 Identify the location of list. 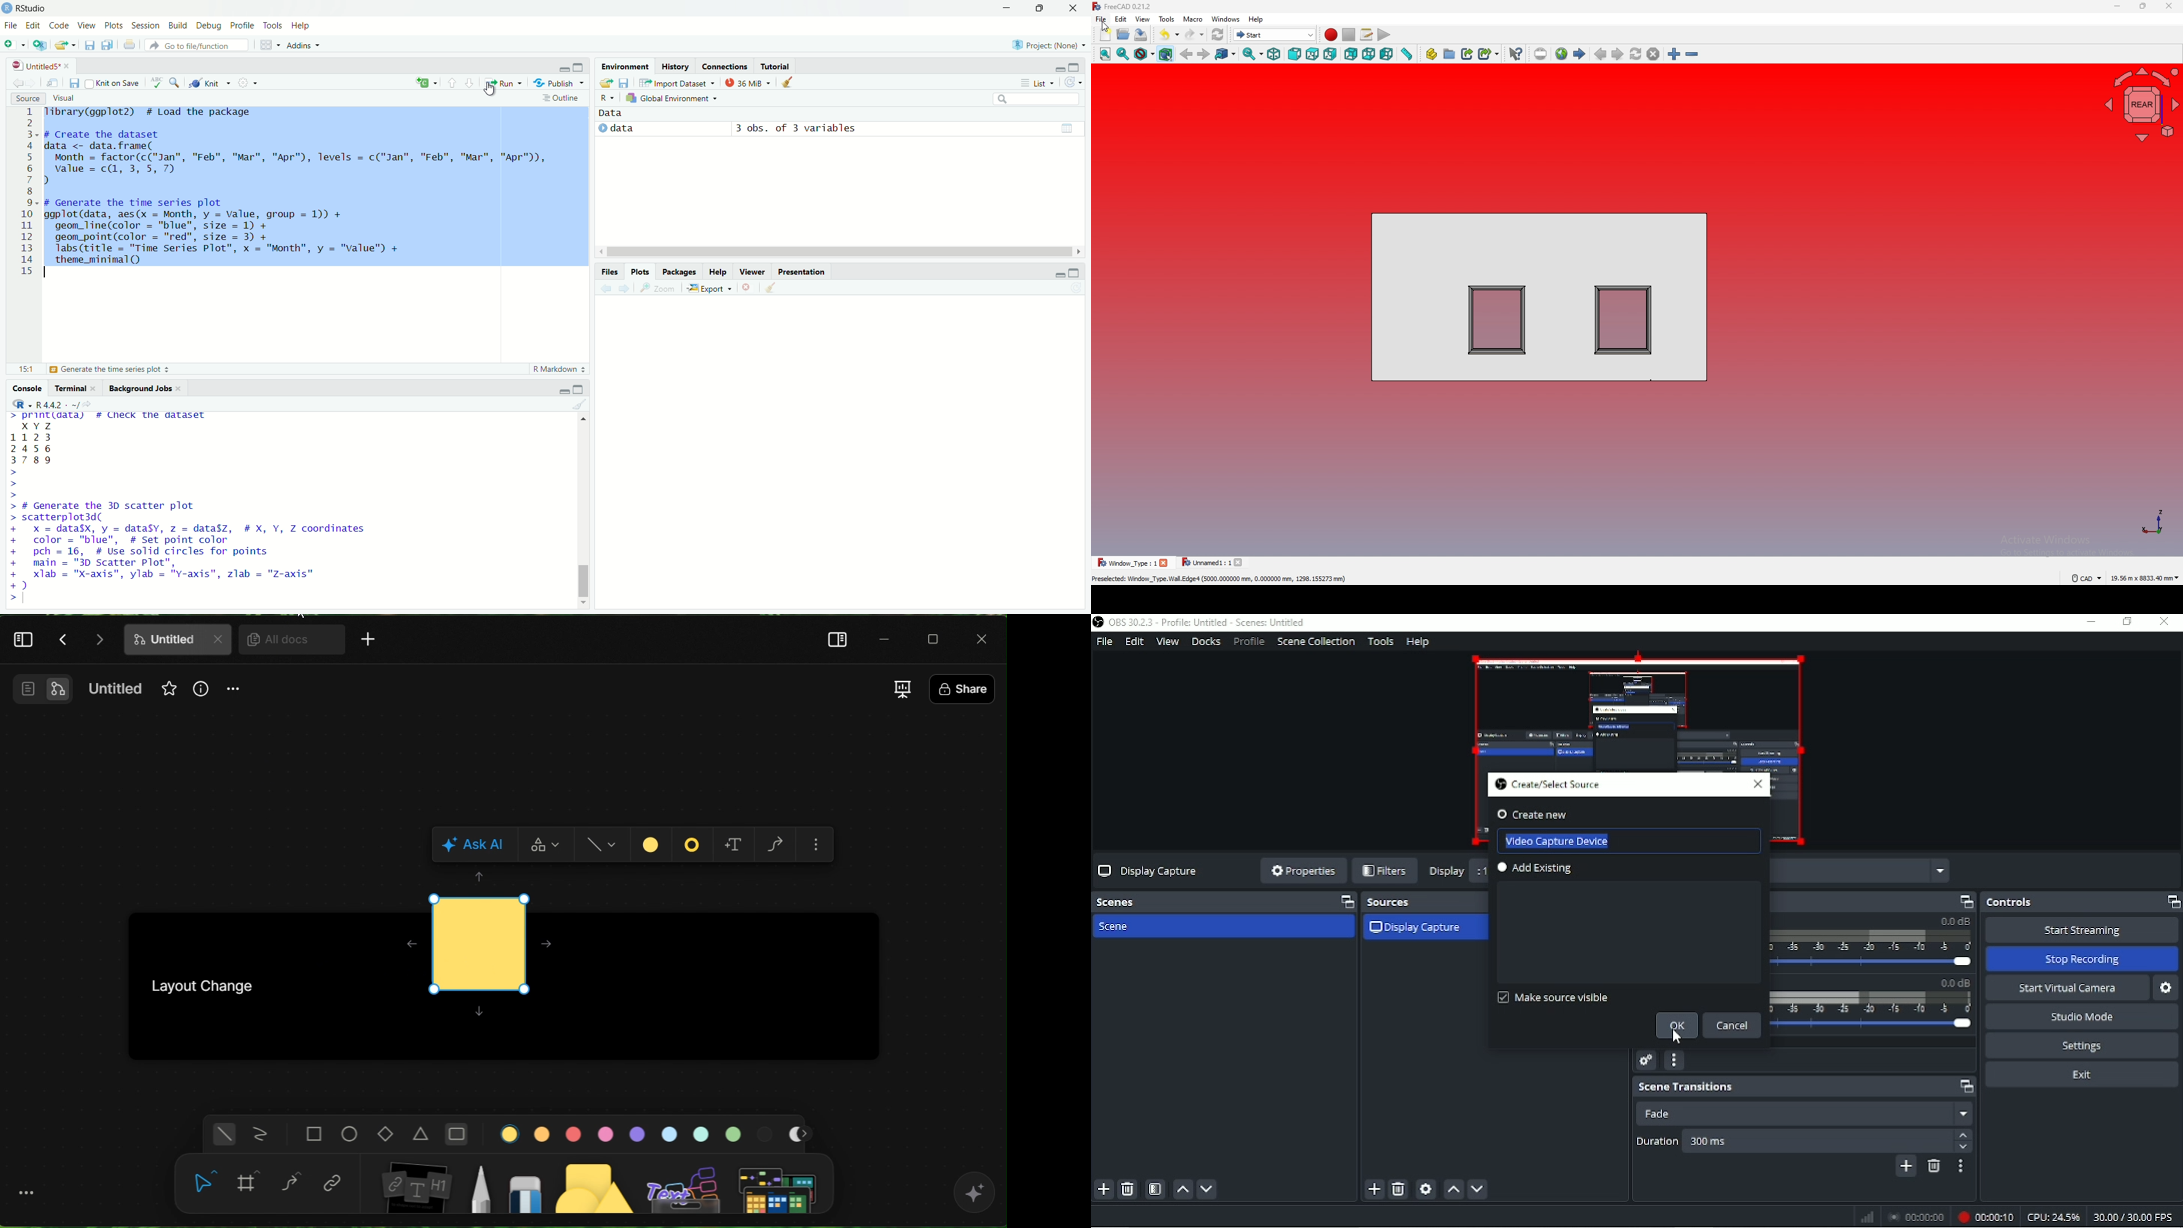
(1035, 82).